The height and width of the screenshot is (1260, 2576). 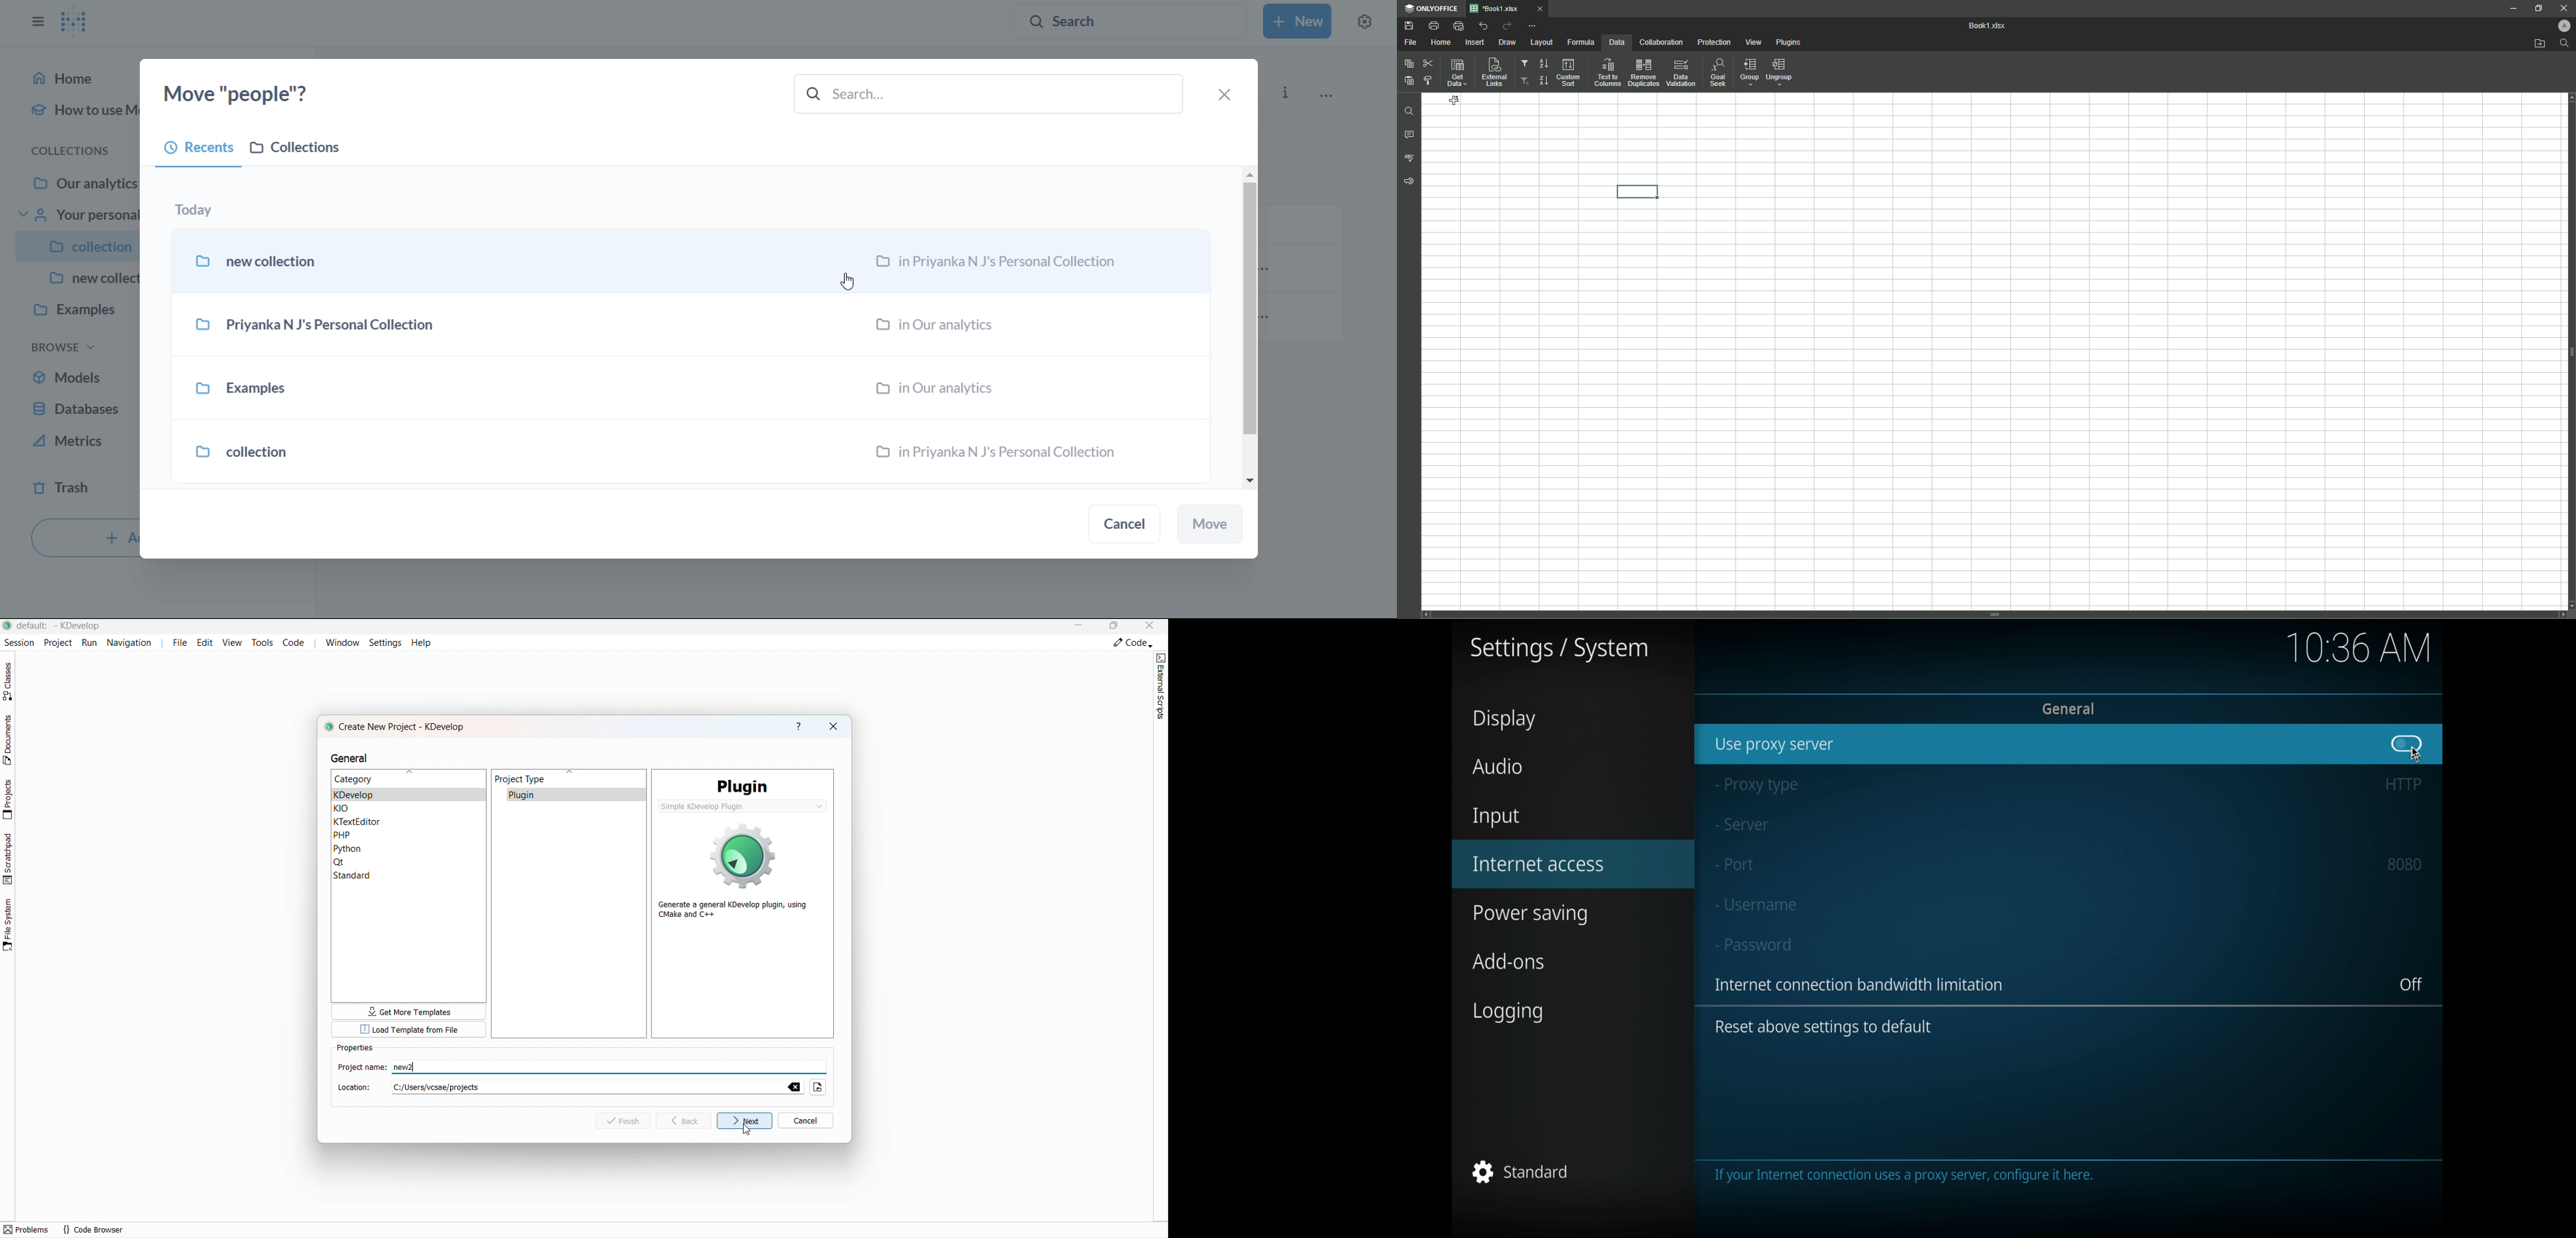 What do you see at coordinates (1409, 63) in the screenshot?
I see `Paste` at bounding box center [1409, 63].